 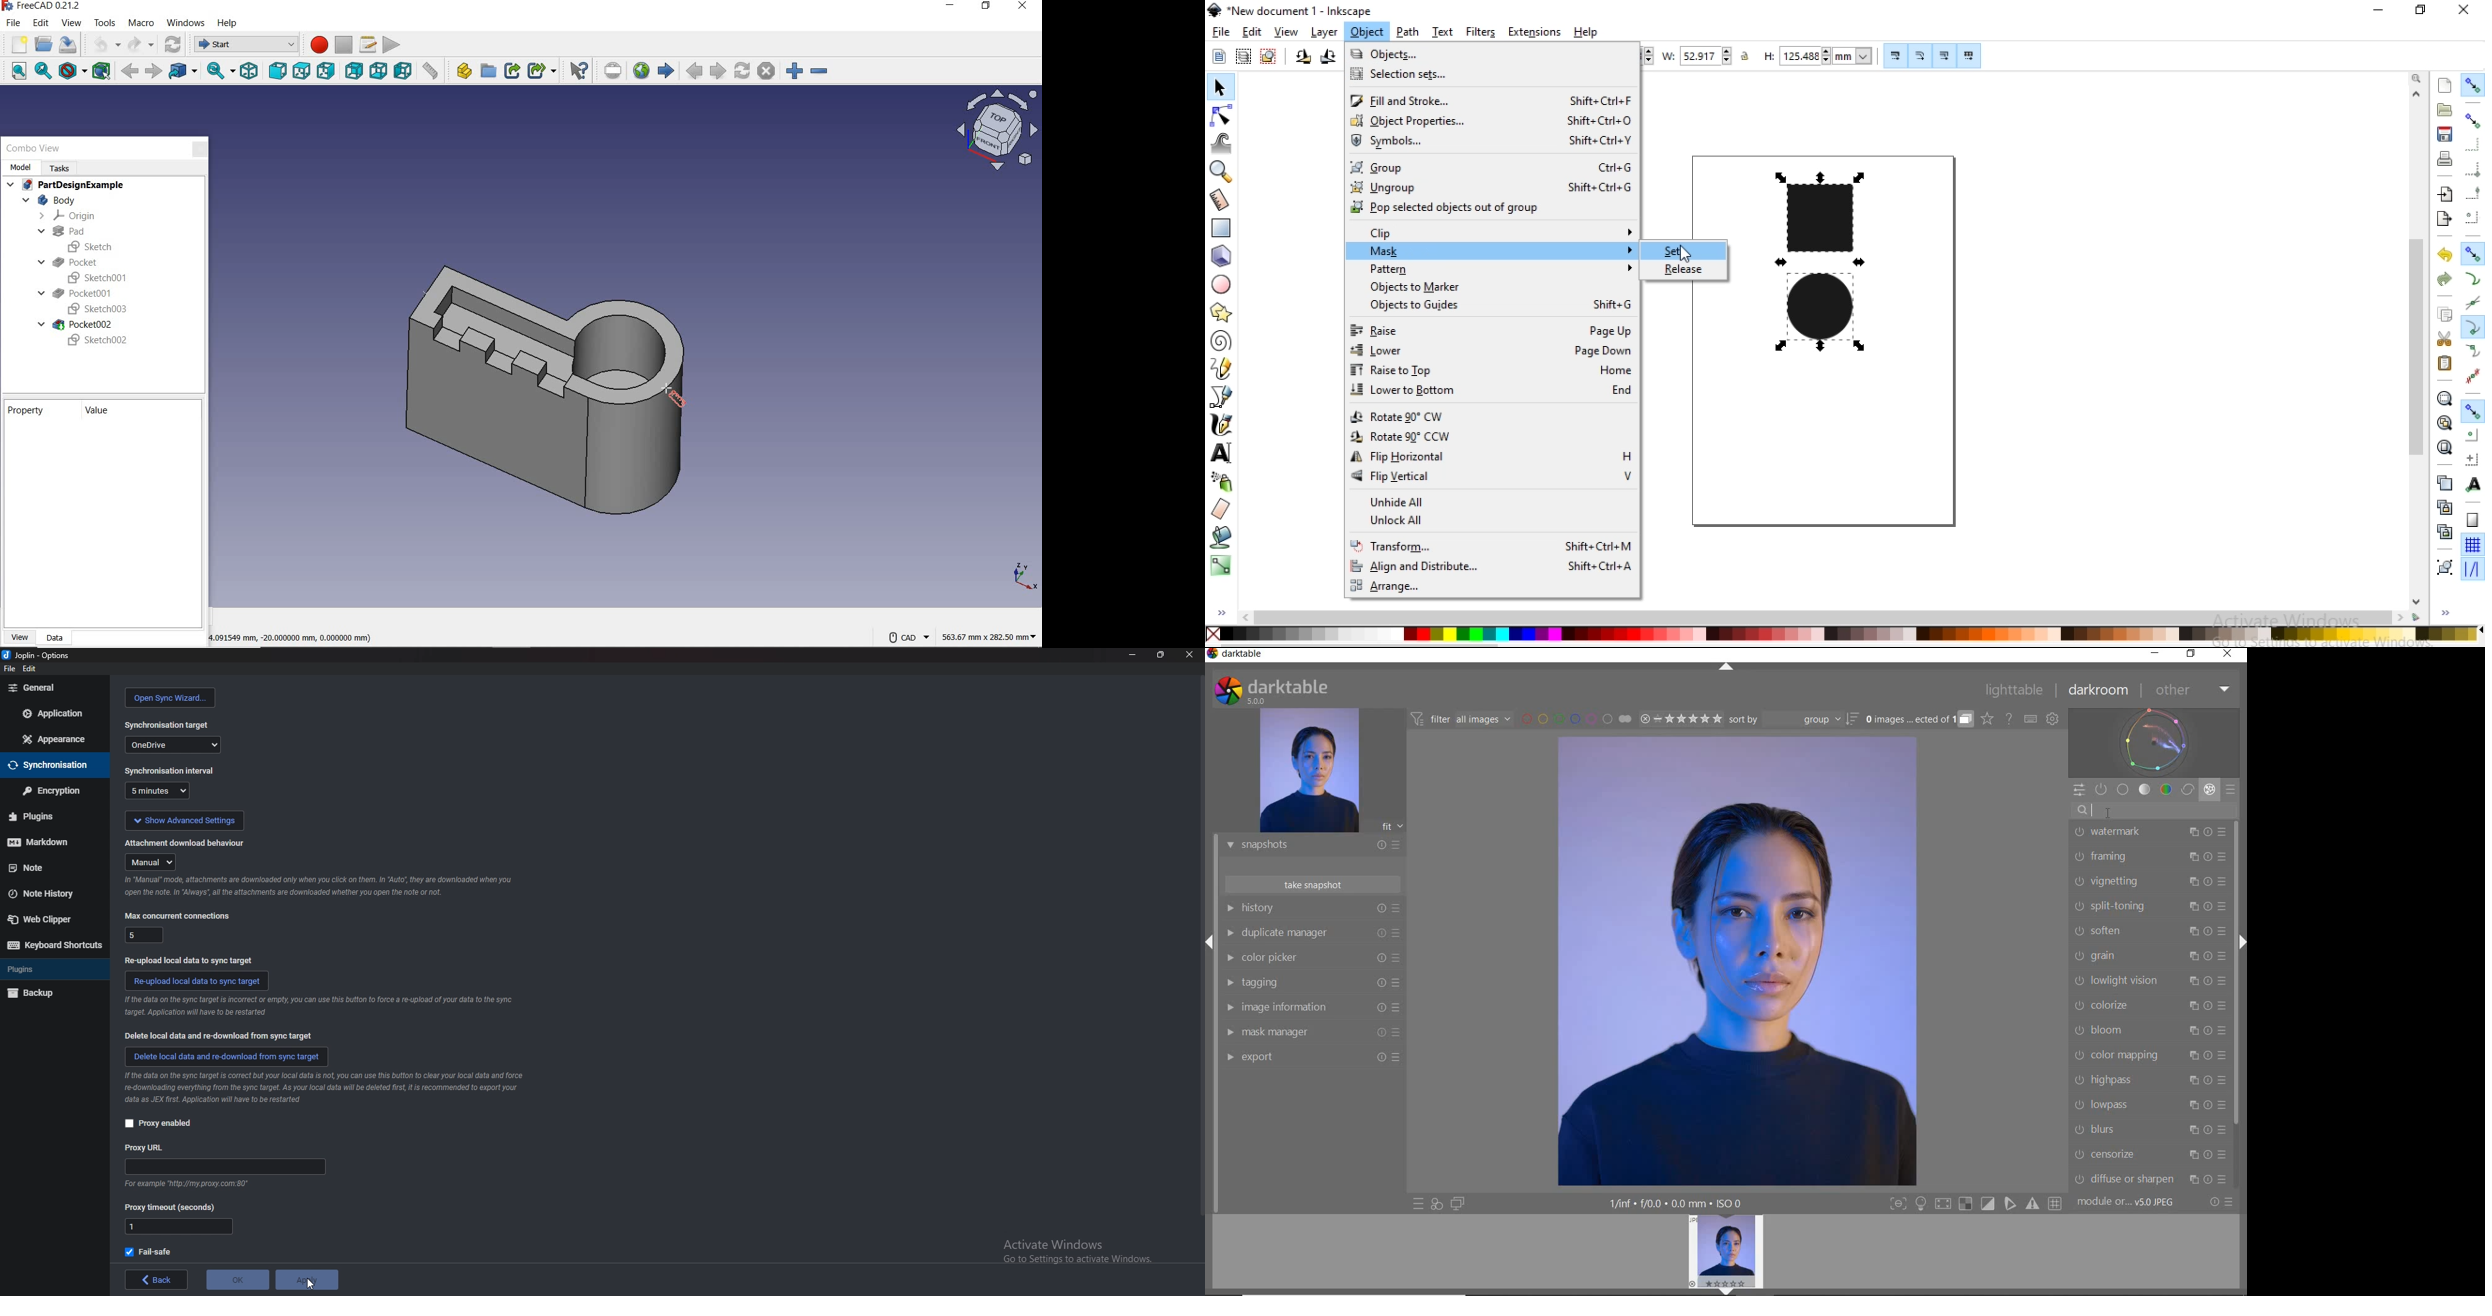 I want to click on transform, so click(x=1492, y=544).